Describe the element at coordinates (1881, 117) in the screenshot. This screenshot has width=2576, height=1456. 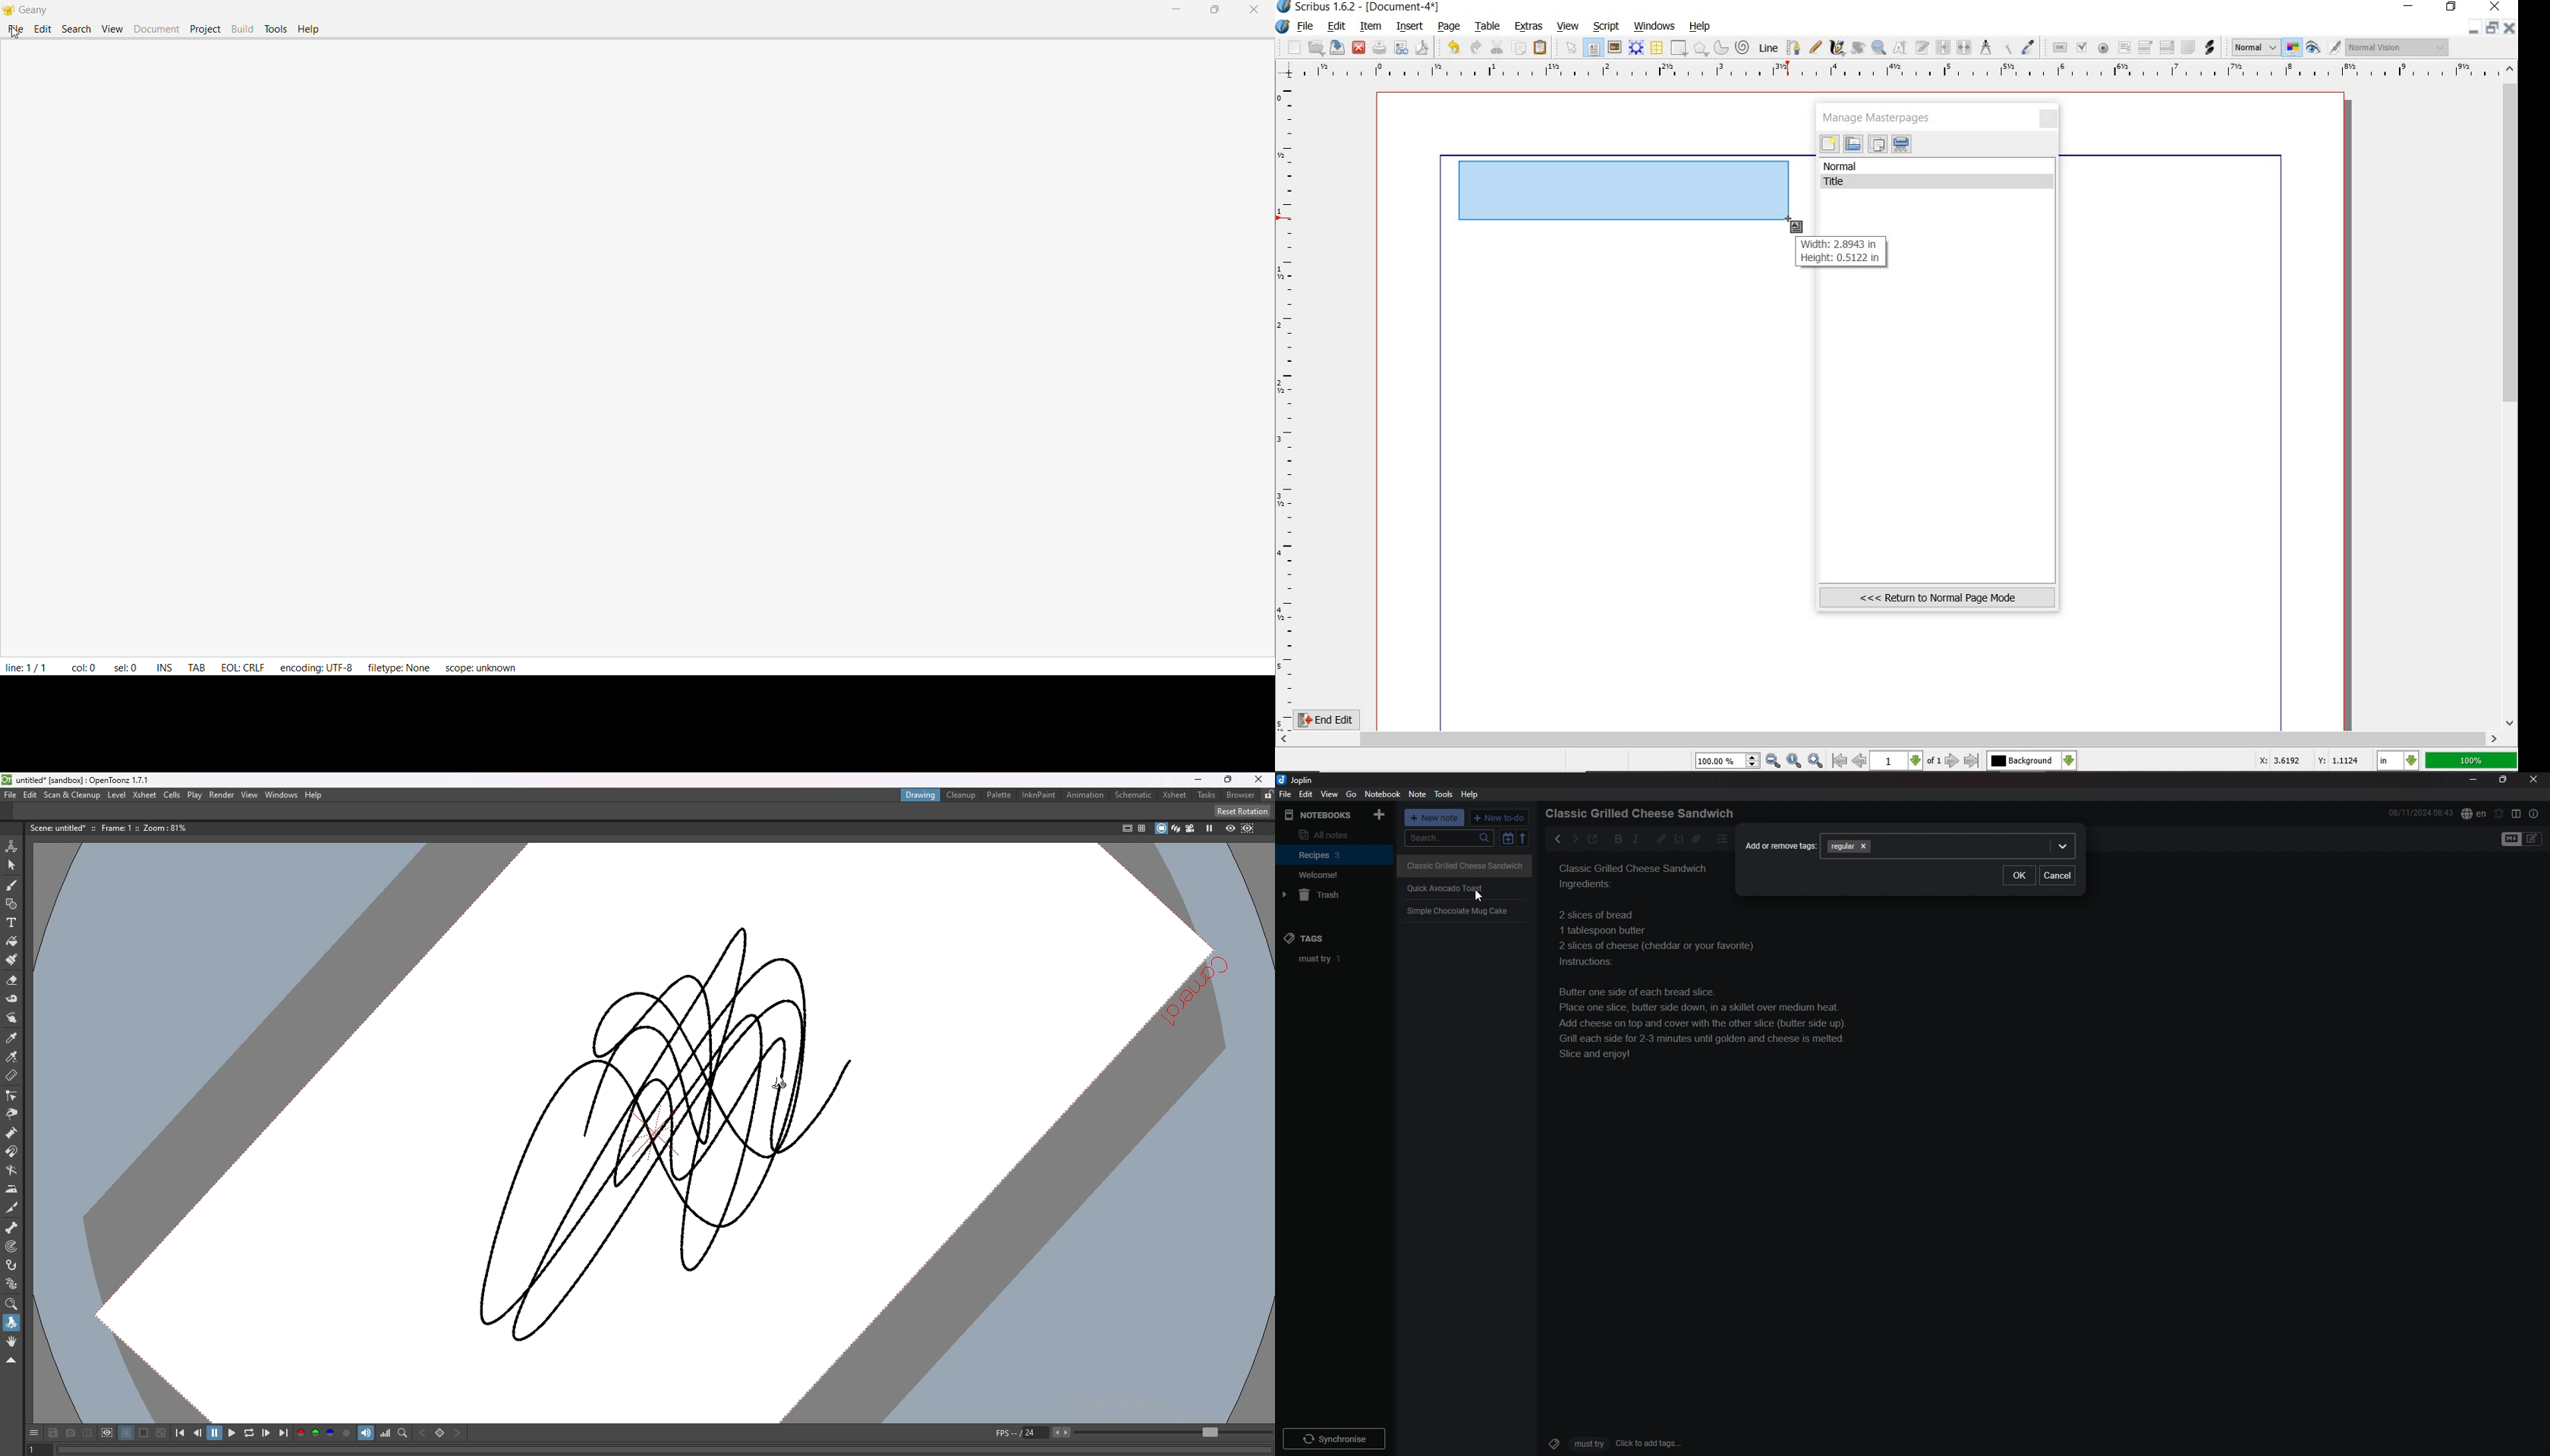
I see `manage masterpages` at that location.